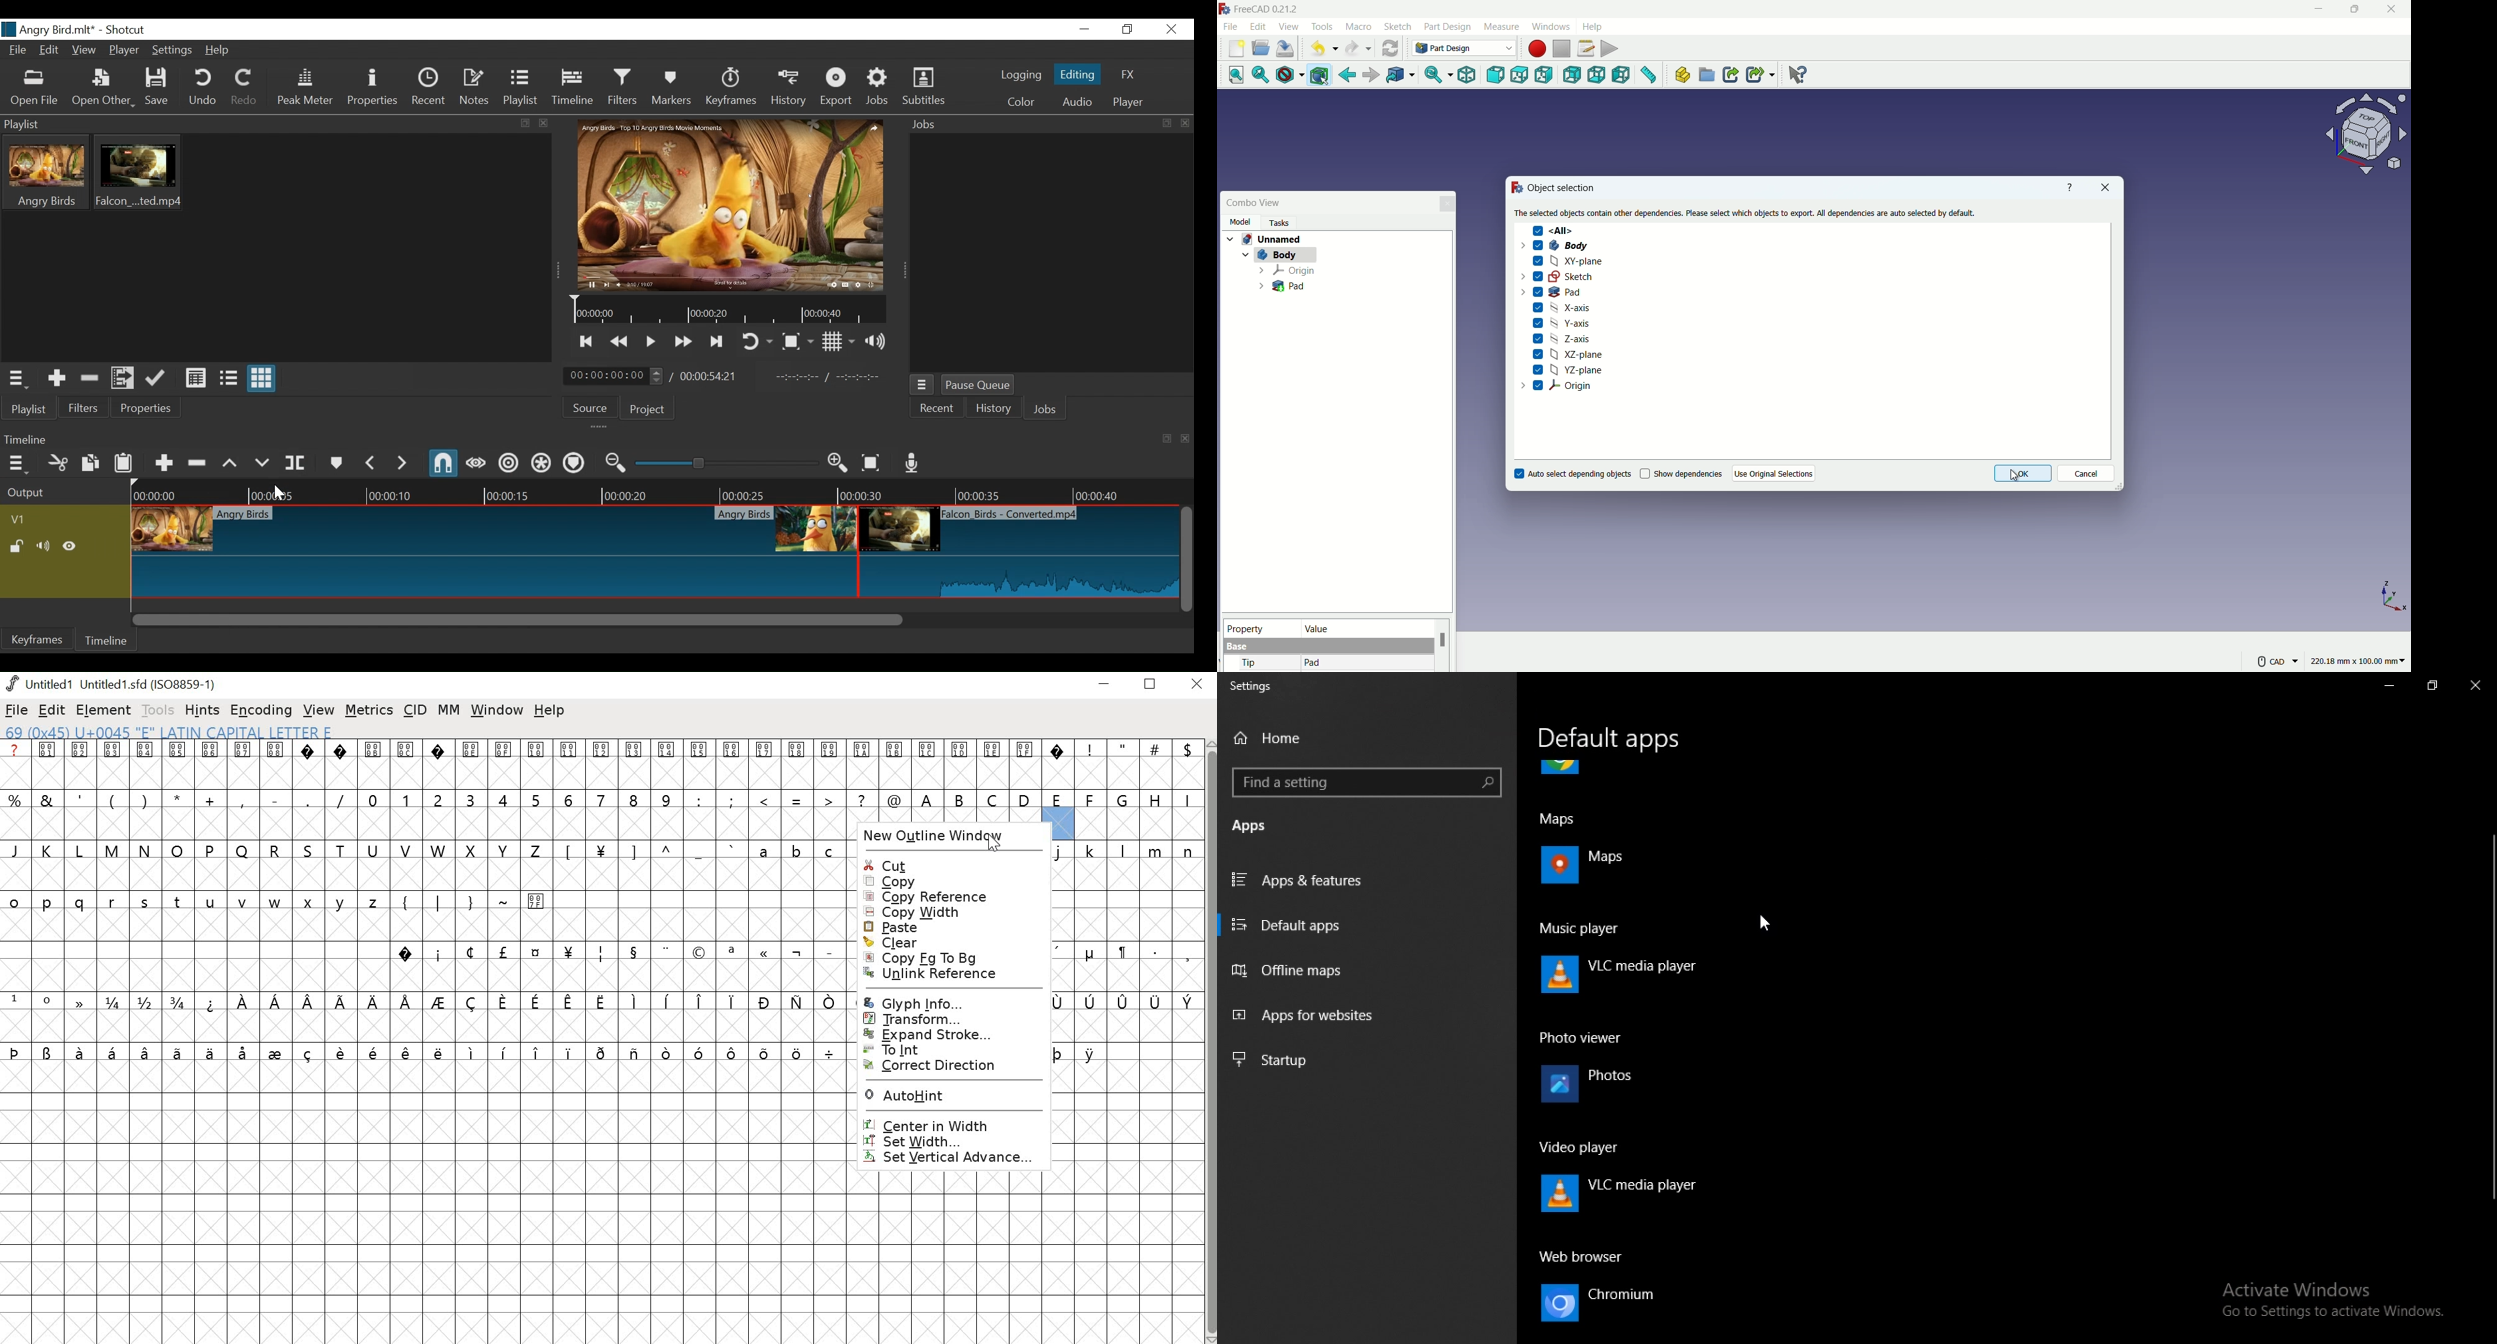 This screenshot has width=2520, height=1344. What do you see at coordinates (1582, 1149) in the screenshot?
I see `video player` at bounding box center [1582, 1149].